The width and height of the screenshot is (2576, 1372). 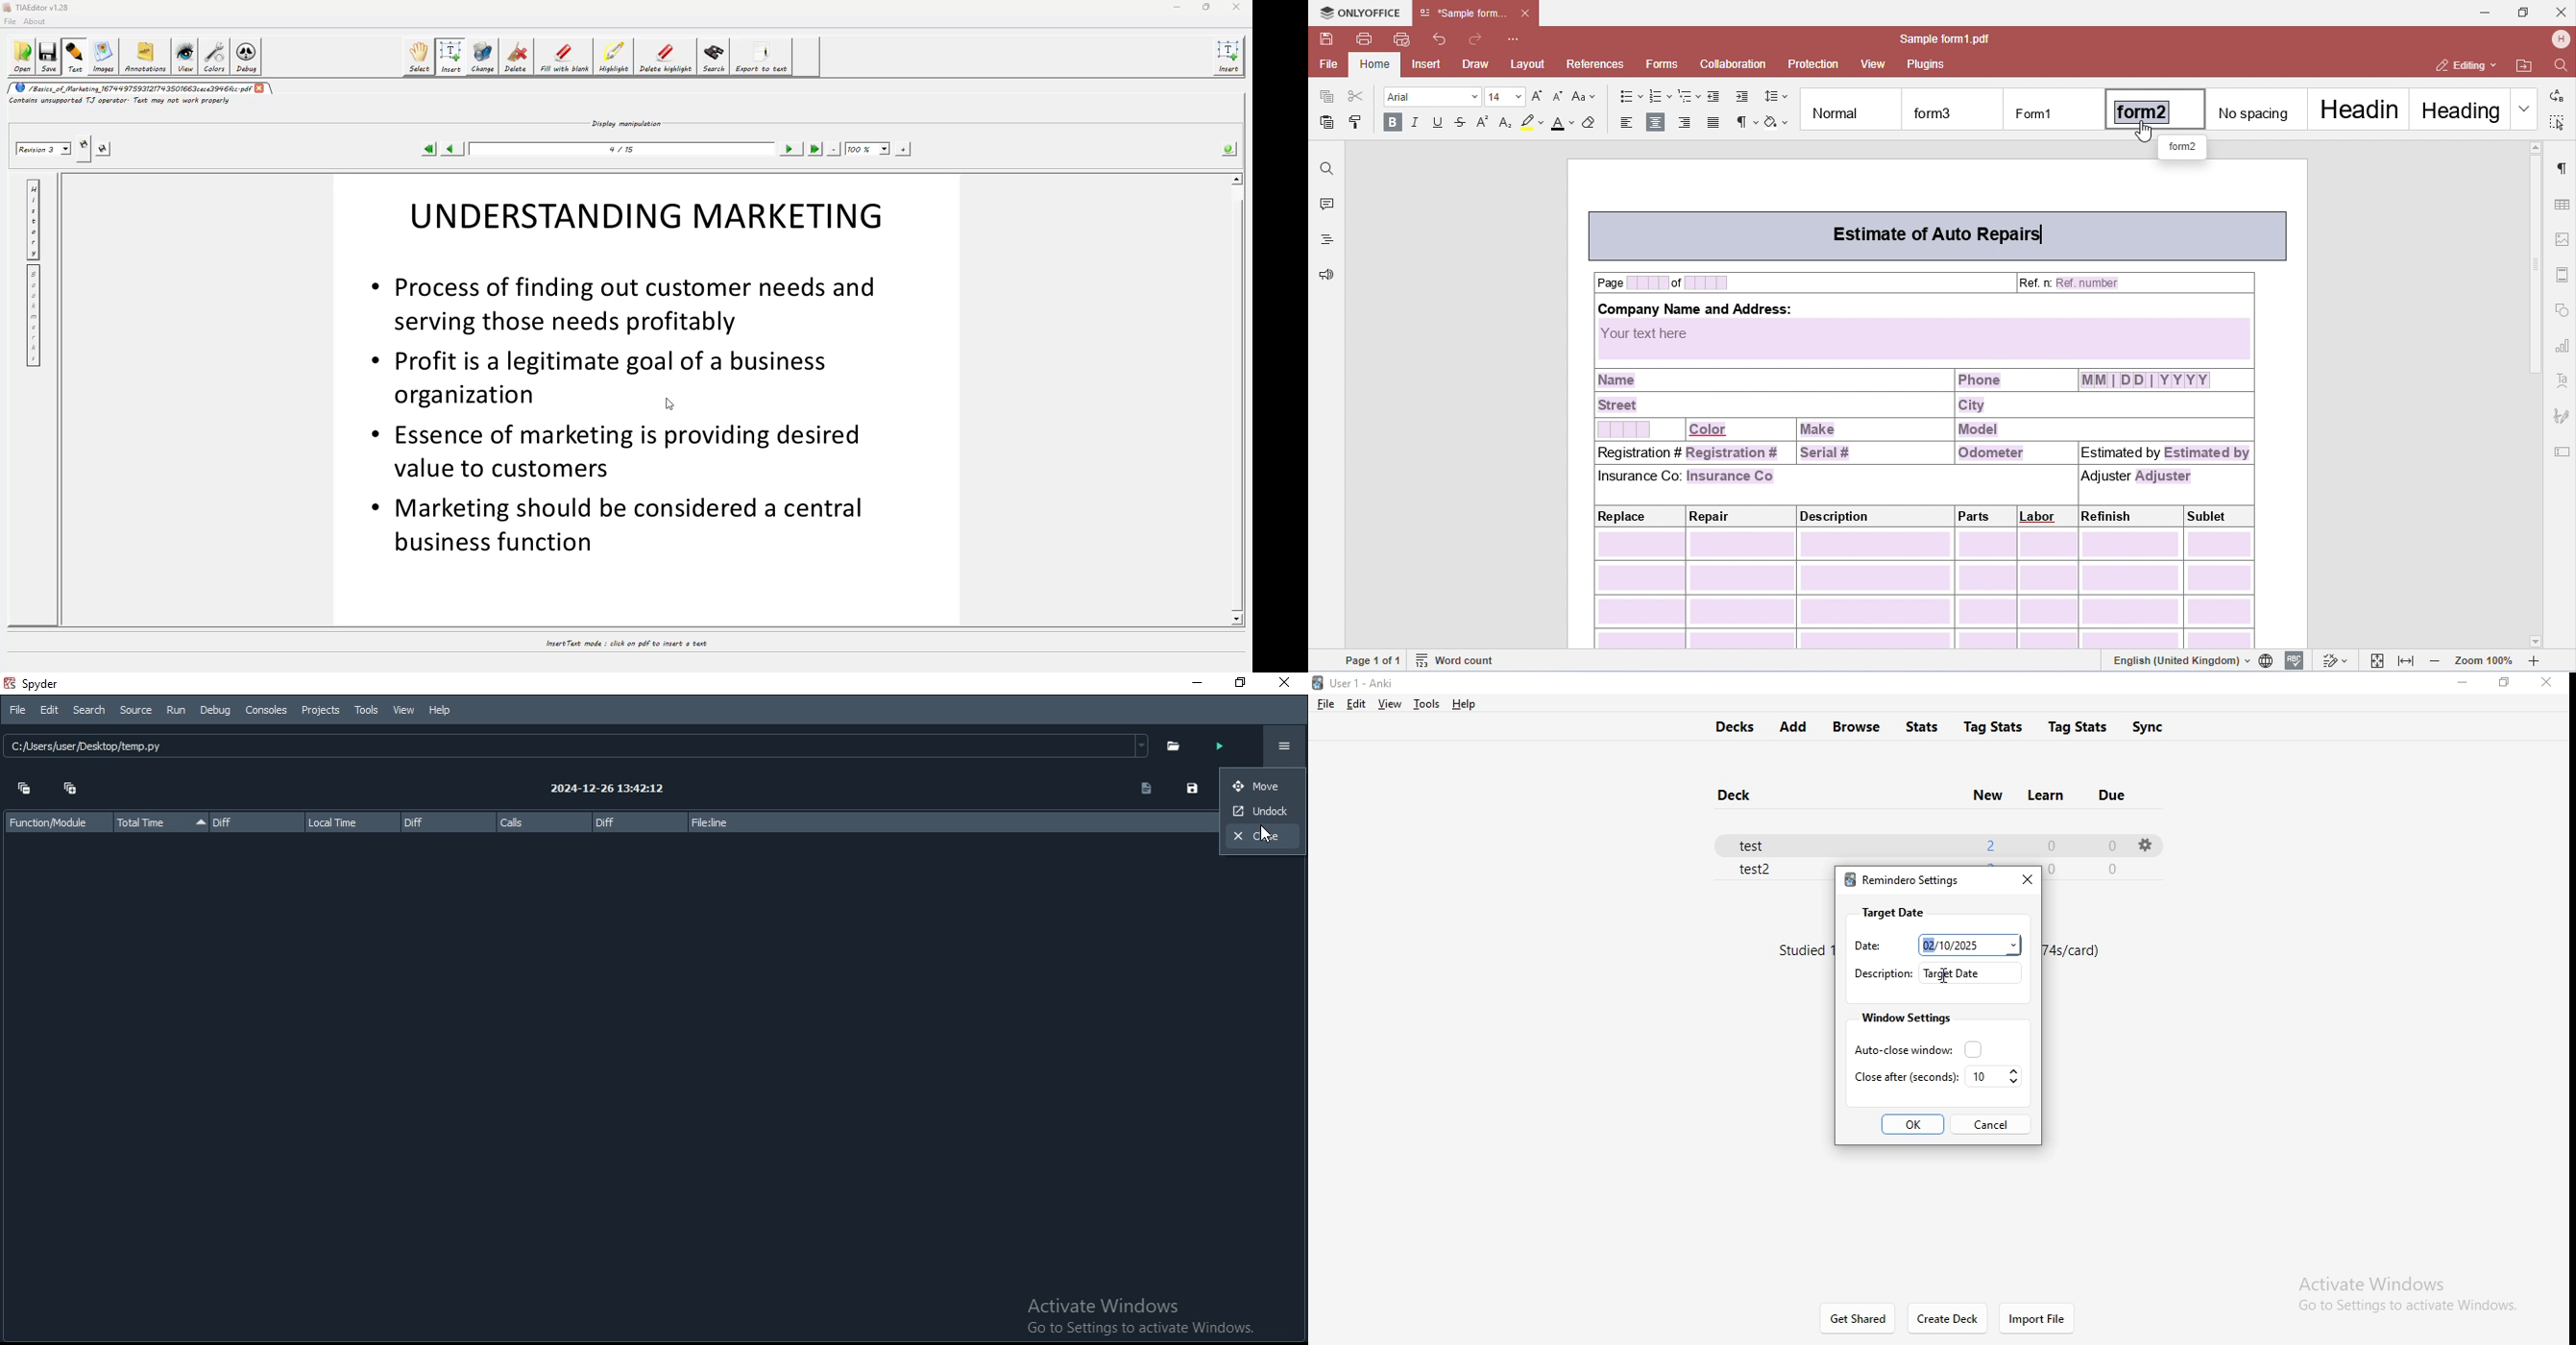 What do you see at coordinates (625, 643) in the screenshot?
I see `insert text mode: click on pdf to insert a text` at bounding box center [625, 643].